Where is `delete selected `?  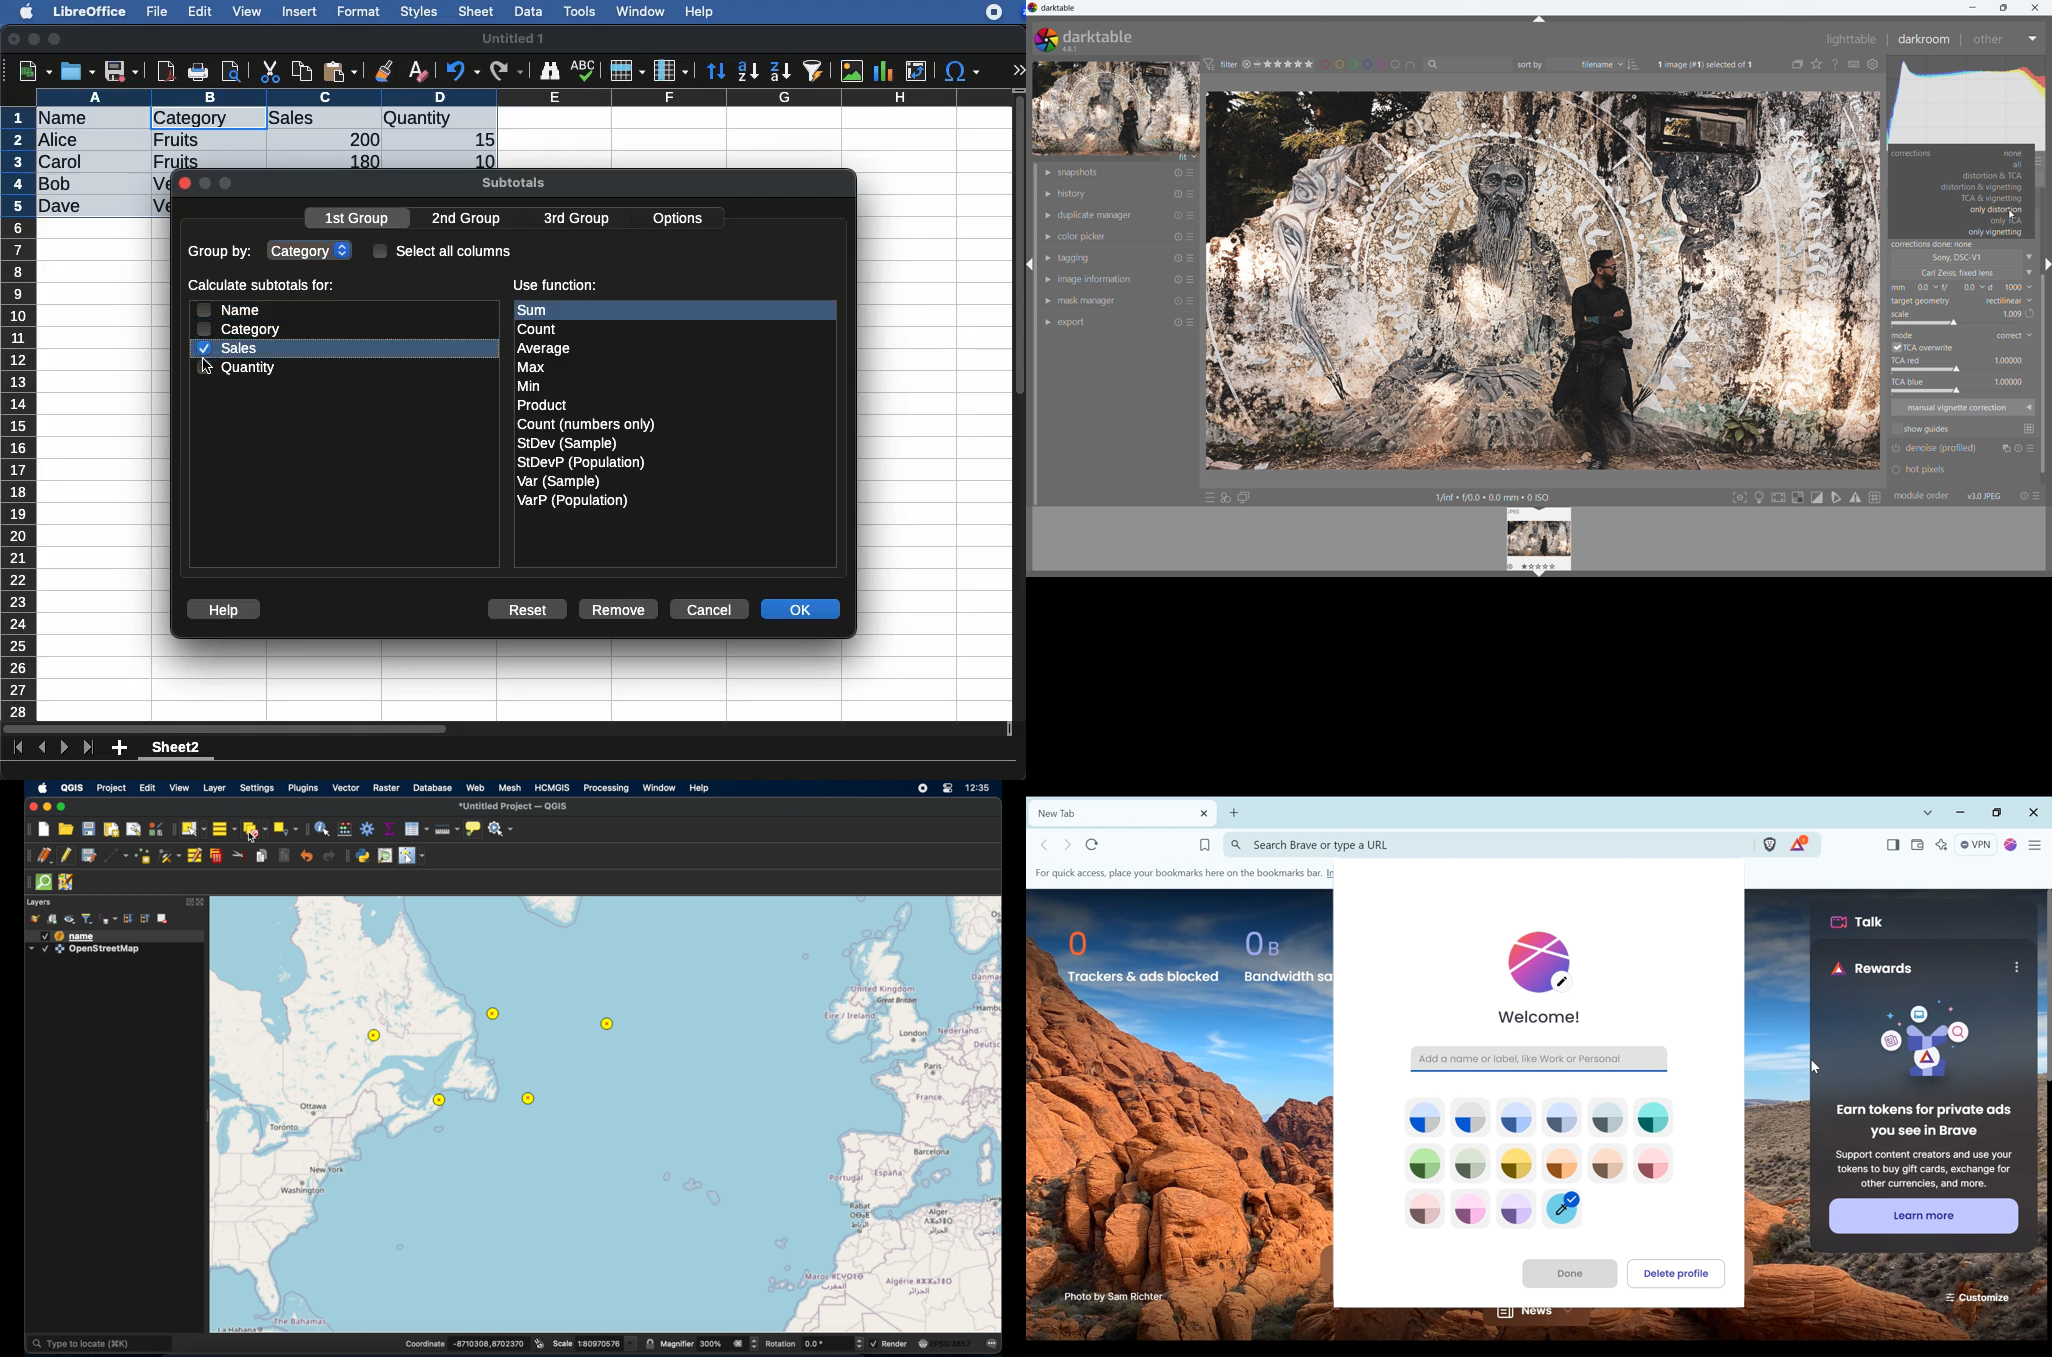 delete selected  is located at coordinates (216, 856).